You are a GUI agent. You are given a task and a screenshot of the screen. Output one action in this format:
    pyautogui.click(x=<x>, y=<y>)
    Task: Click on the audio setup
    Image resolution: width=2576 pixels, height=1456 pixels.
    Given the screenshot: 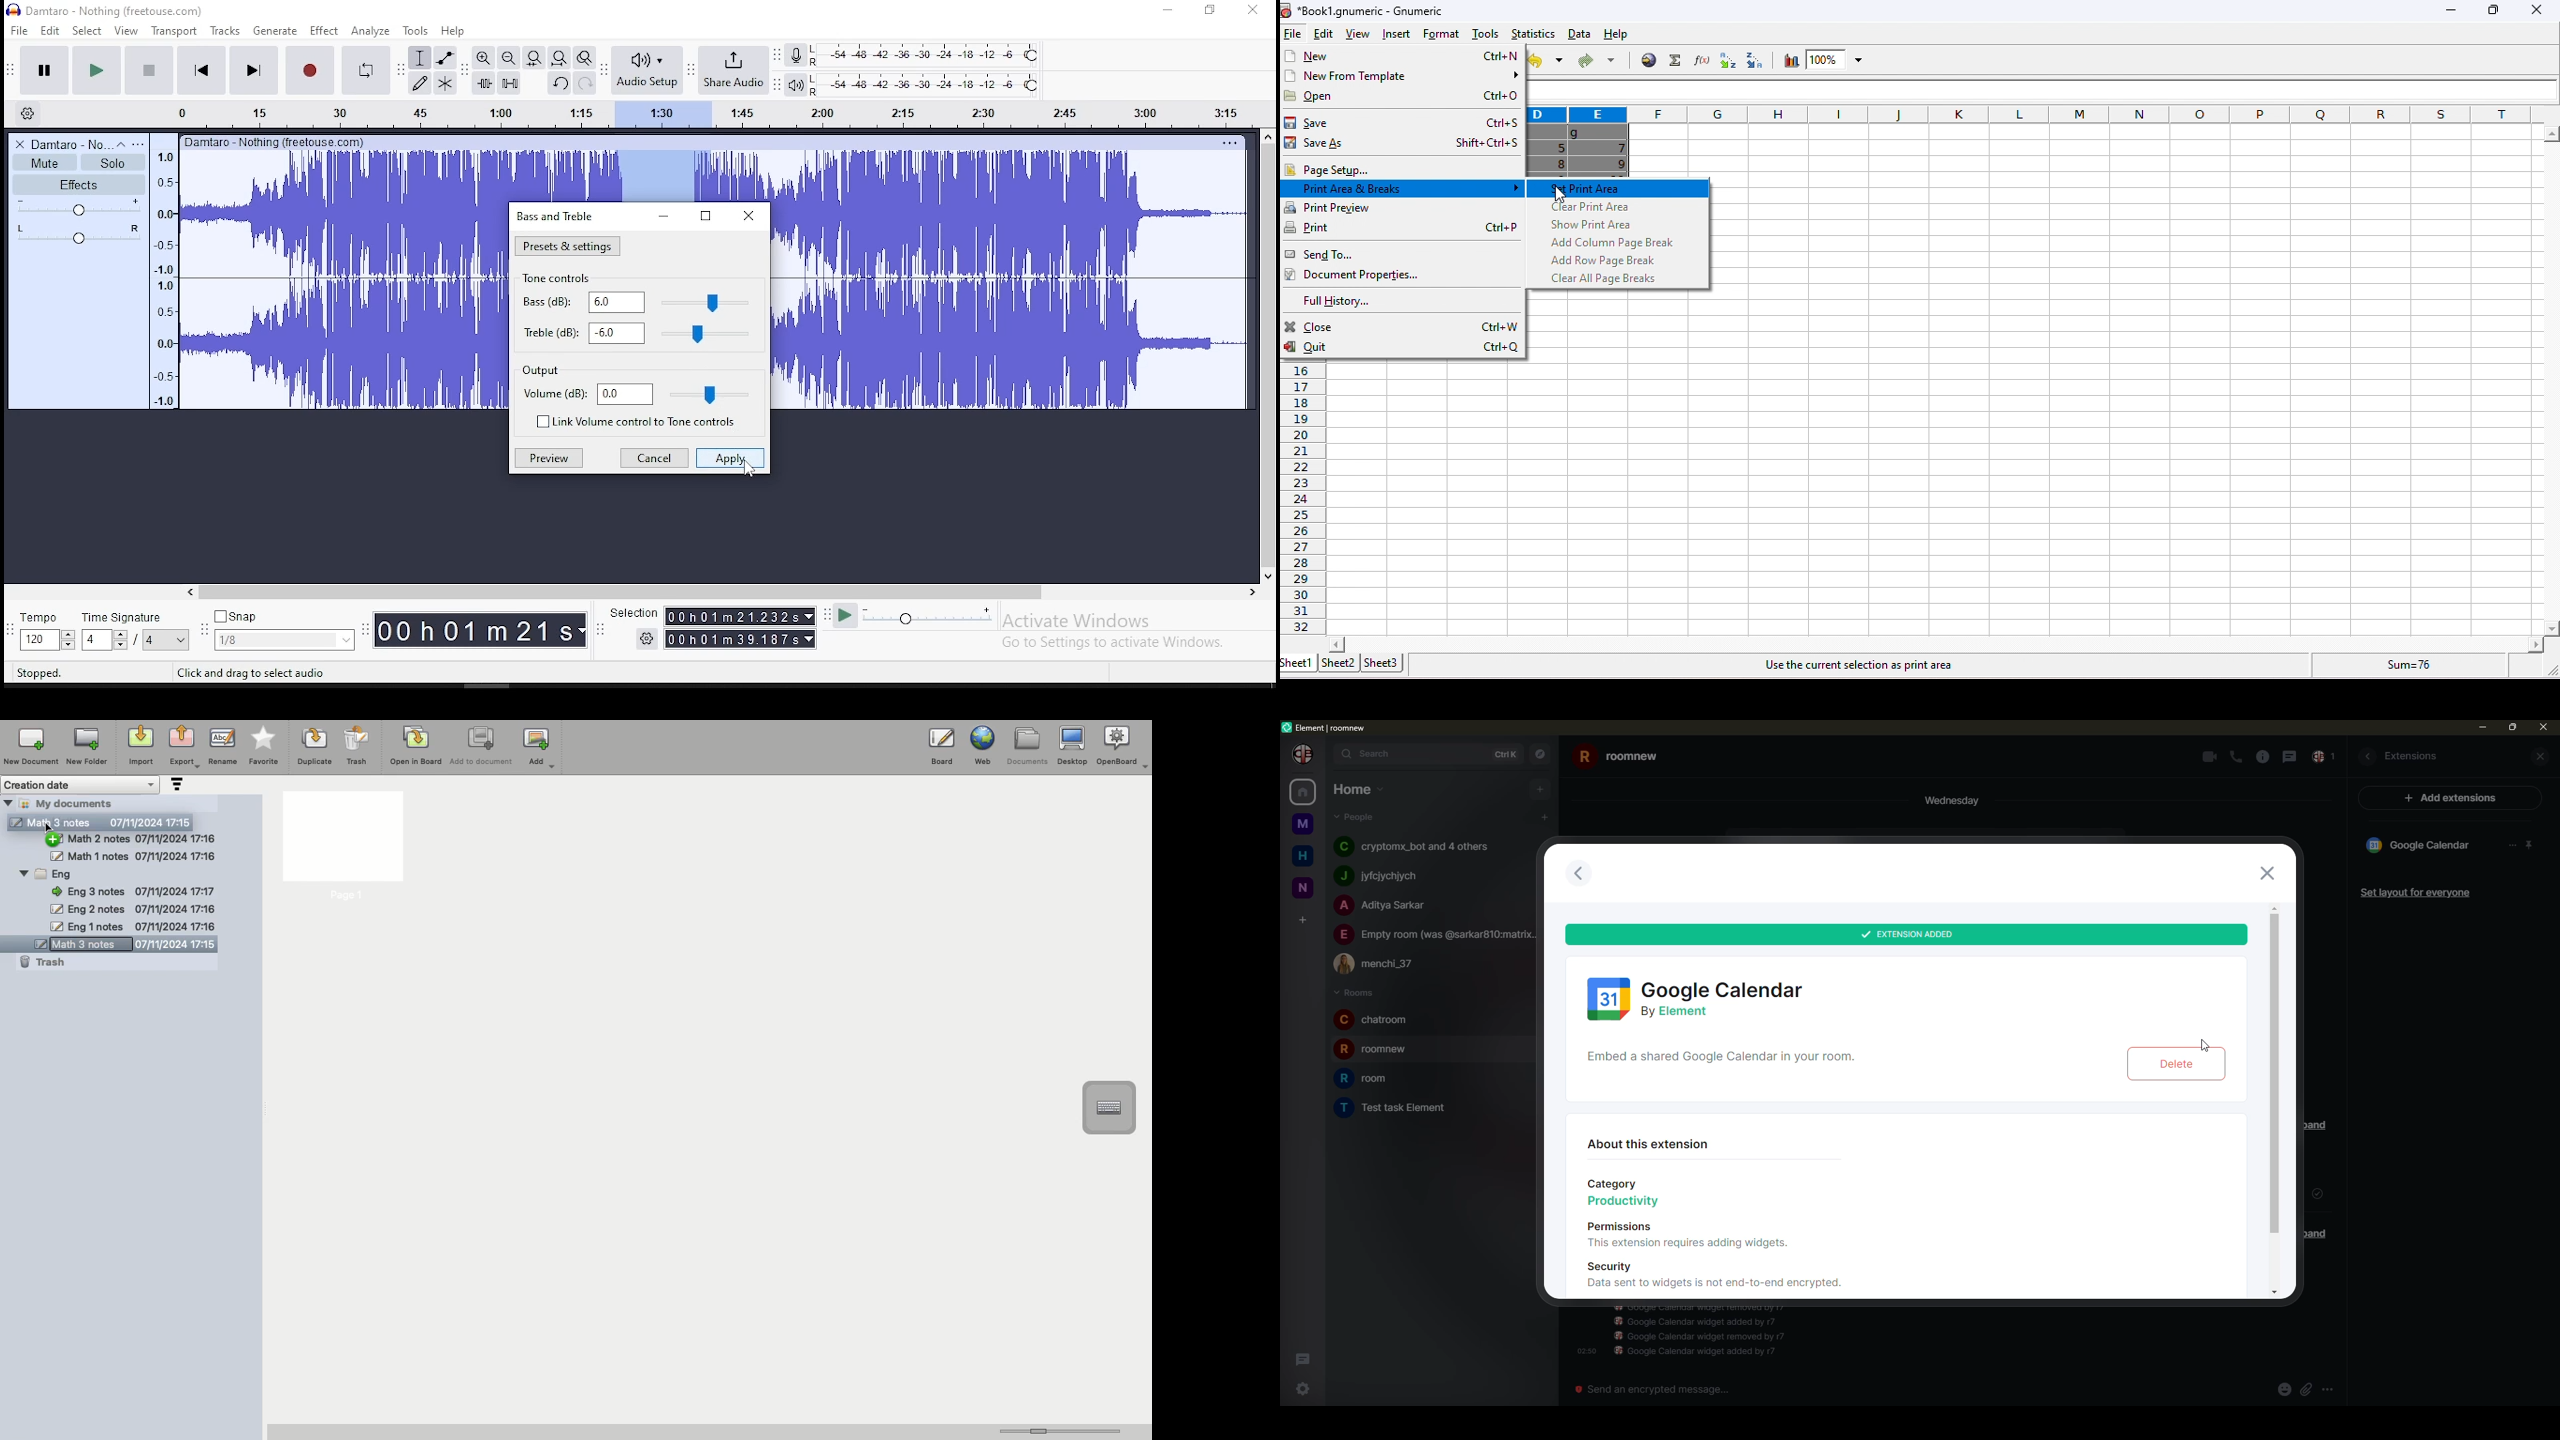 What is the action you would take?
    pyautogui.click(x=646, y=68)
    